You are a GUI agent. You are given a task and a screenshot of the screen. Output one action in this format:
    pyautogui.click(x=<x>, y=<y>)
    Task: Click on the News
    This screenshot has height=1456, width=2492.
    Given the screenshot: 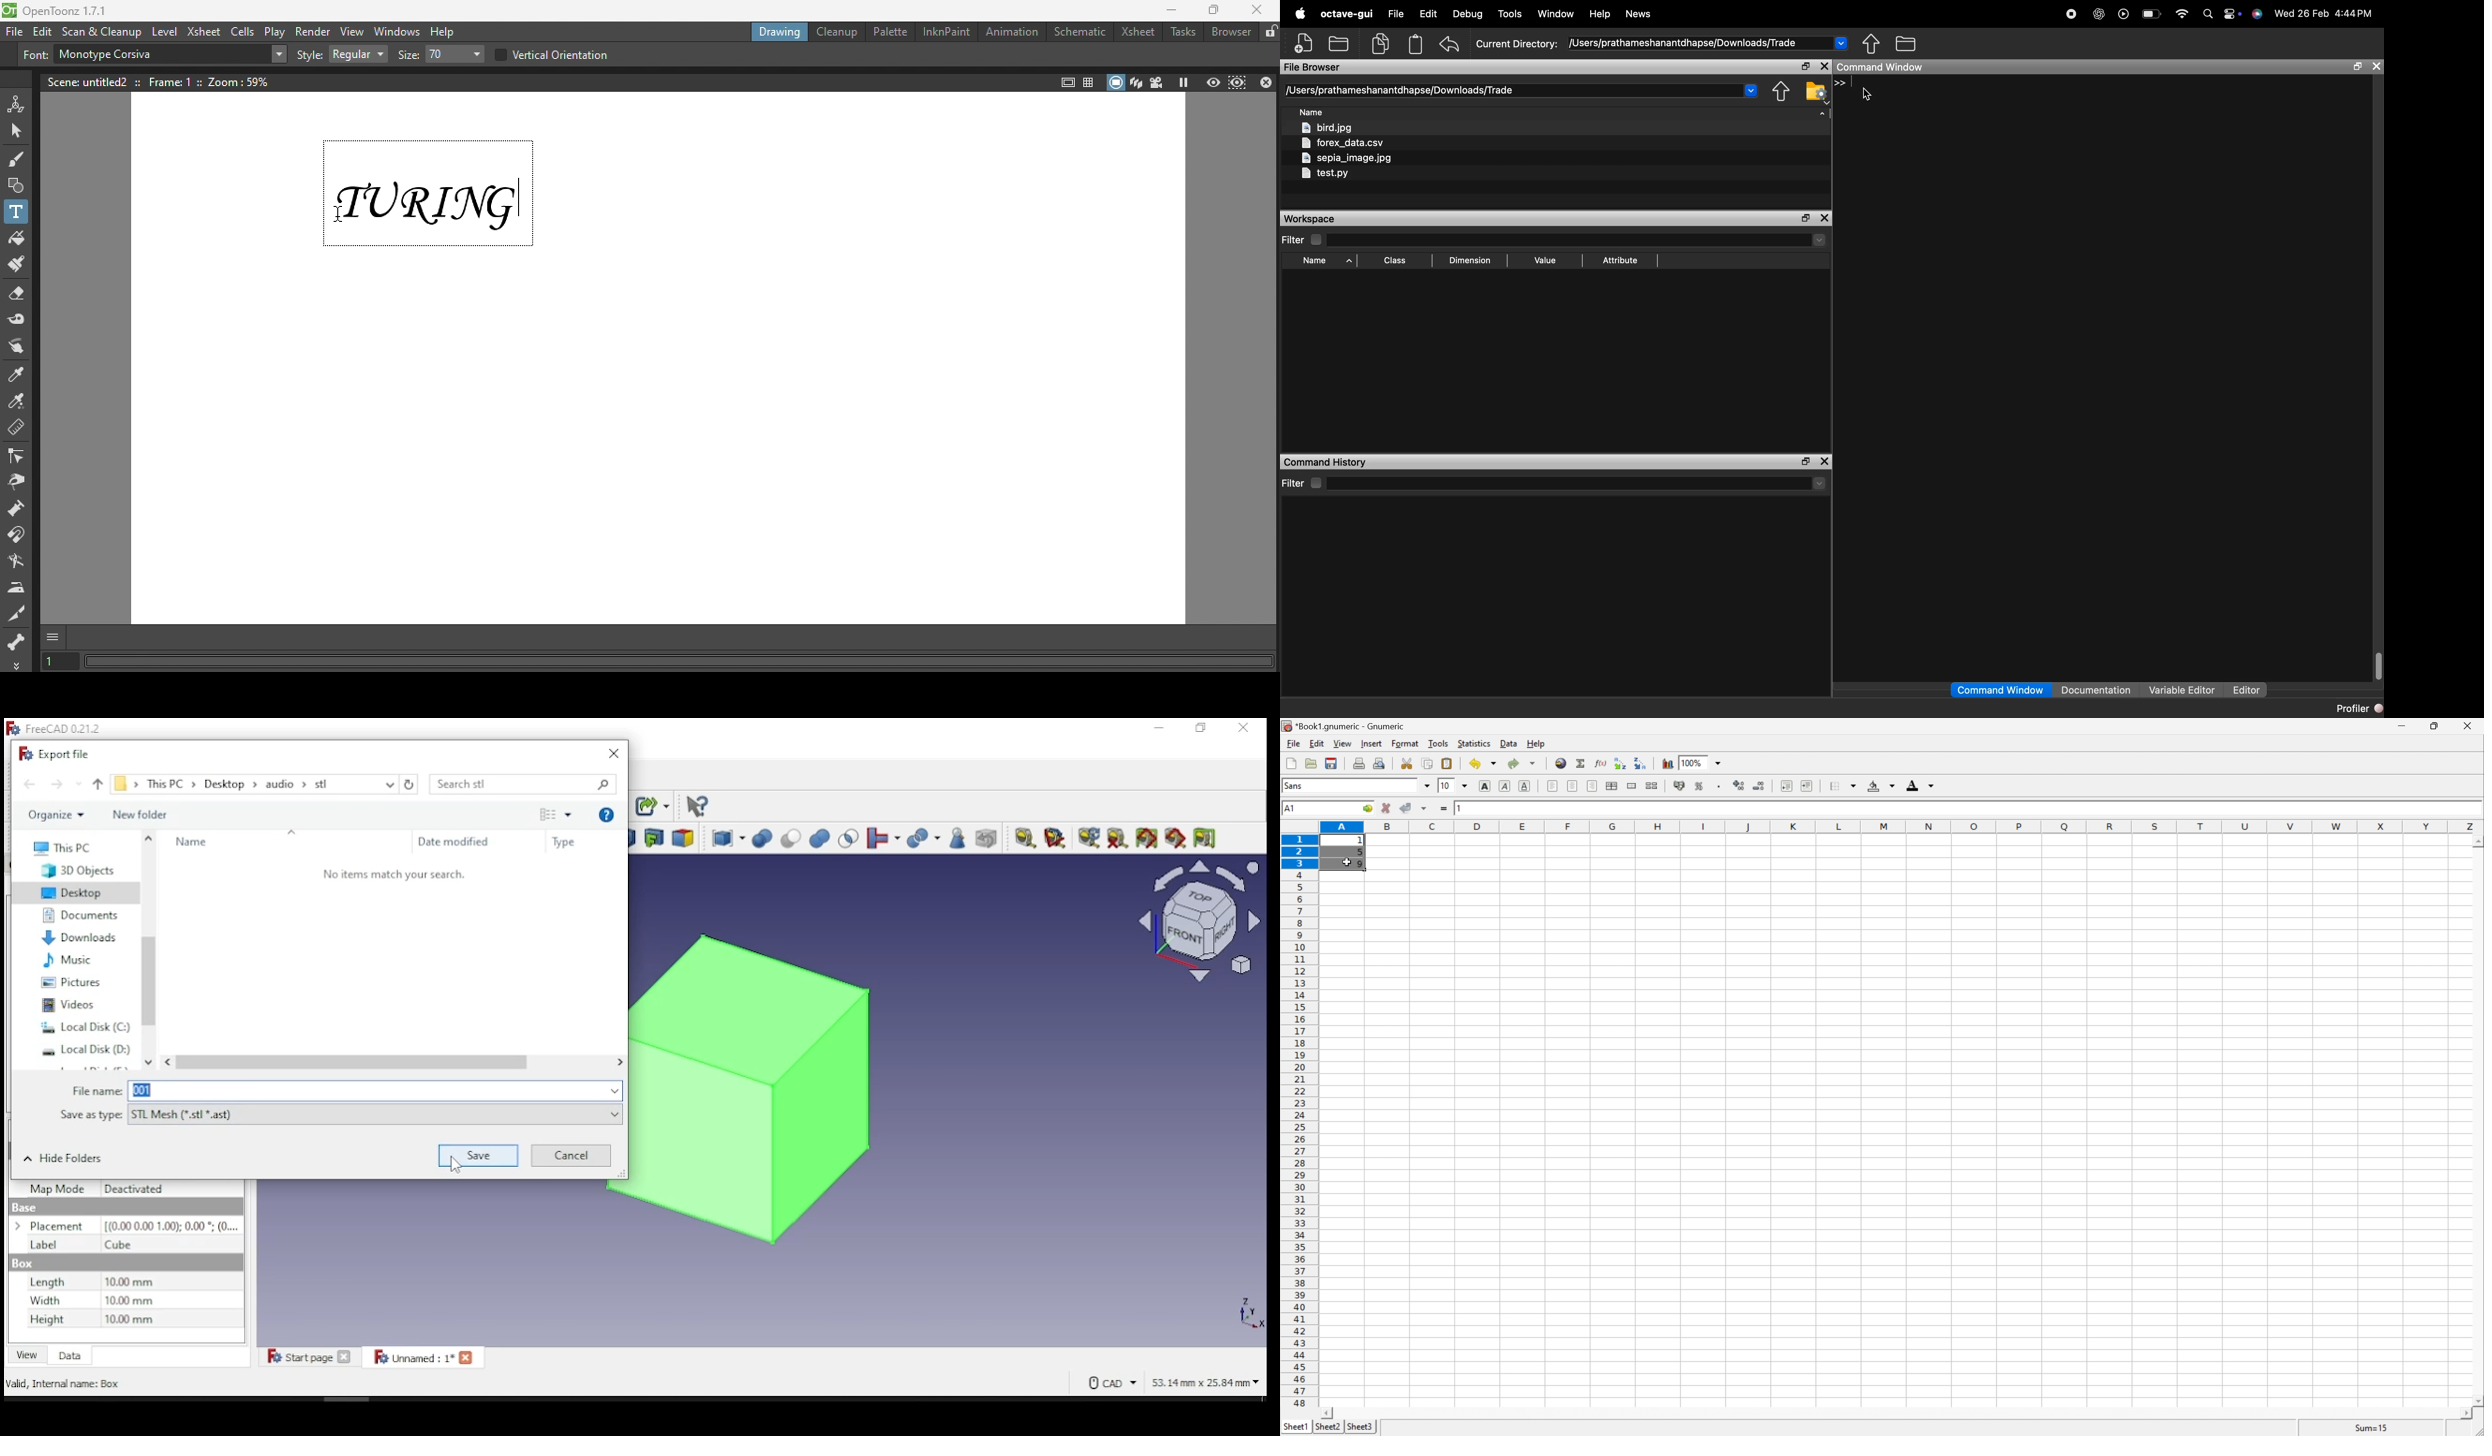 What is the action you would take?
    pyautogui.click(x=1639, y=14)
    